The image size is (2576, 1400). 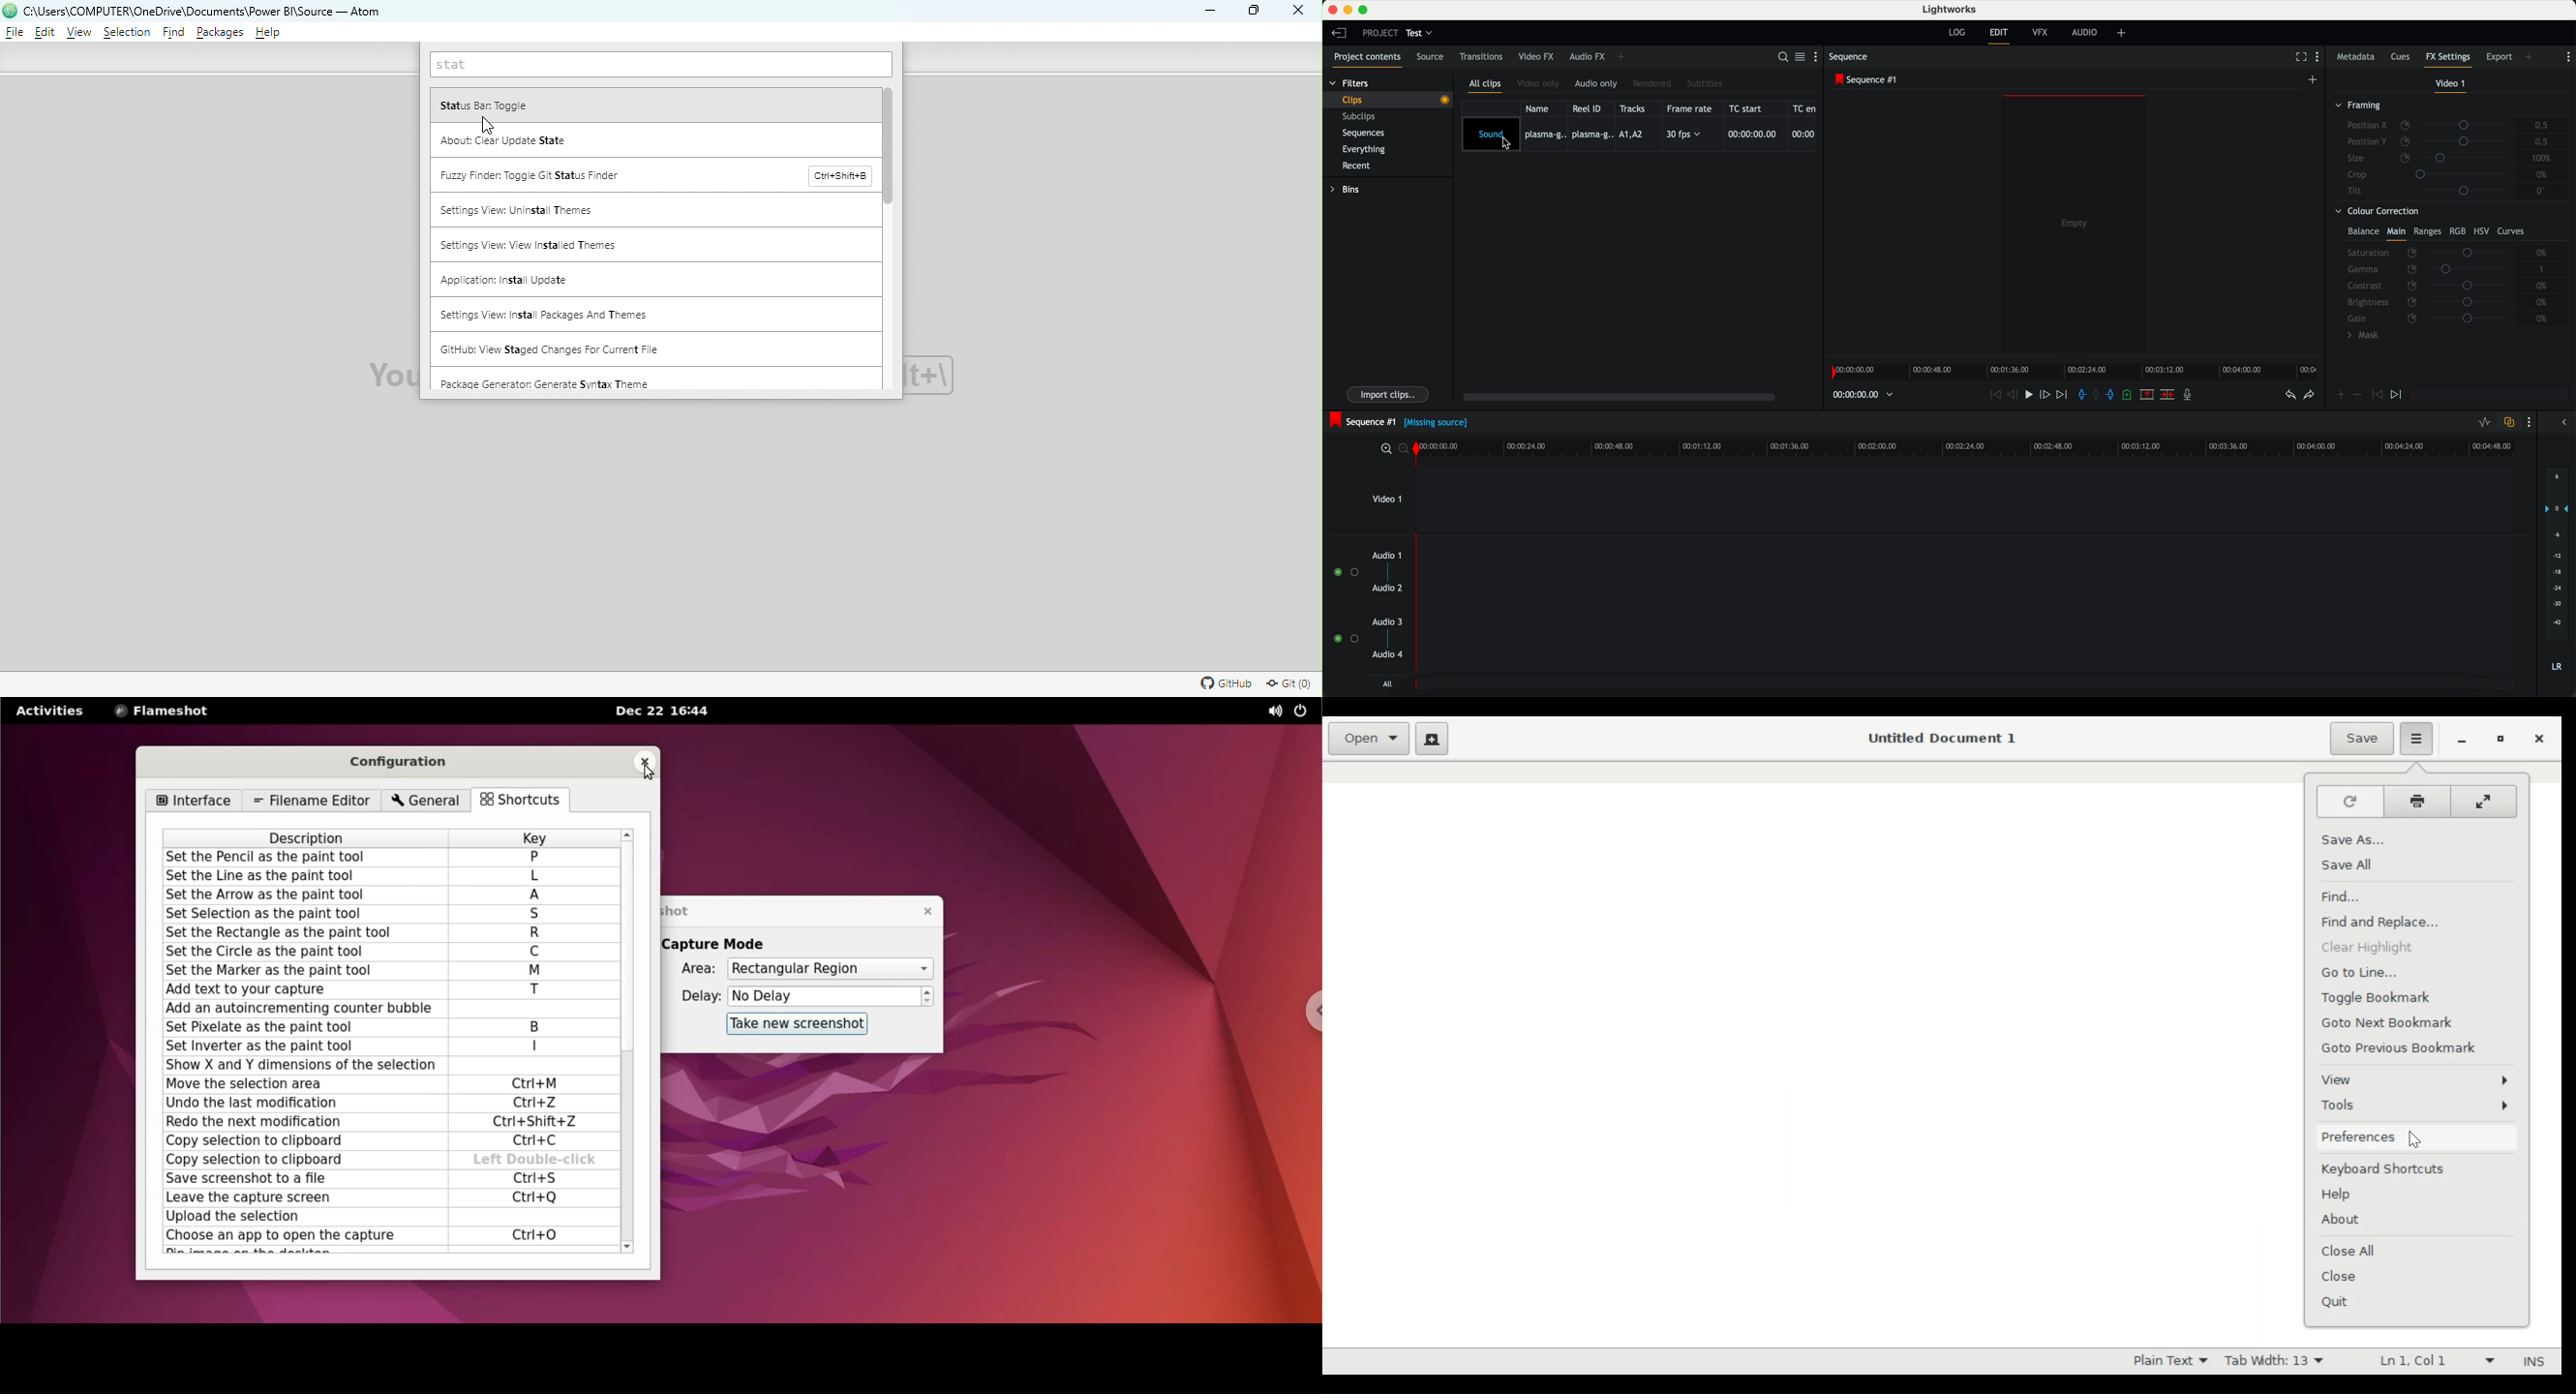 What do you see at coordinates (2075, 224) in the screenshot?
I see `workspace` at bounding box center [2075, 224].